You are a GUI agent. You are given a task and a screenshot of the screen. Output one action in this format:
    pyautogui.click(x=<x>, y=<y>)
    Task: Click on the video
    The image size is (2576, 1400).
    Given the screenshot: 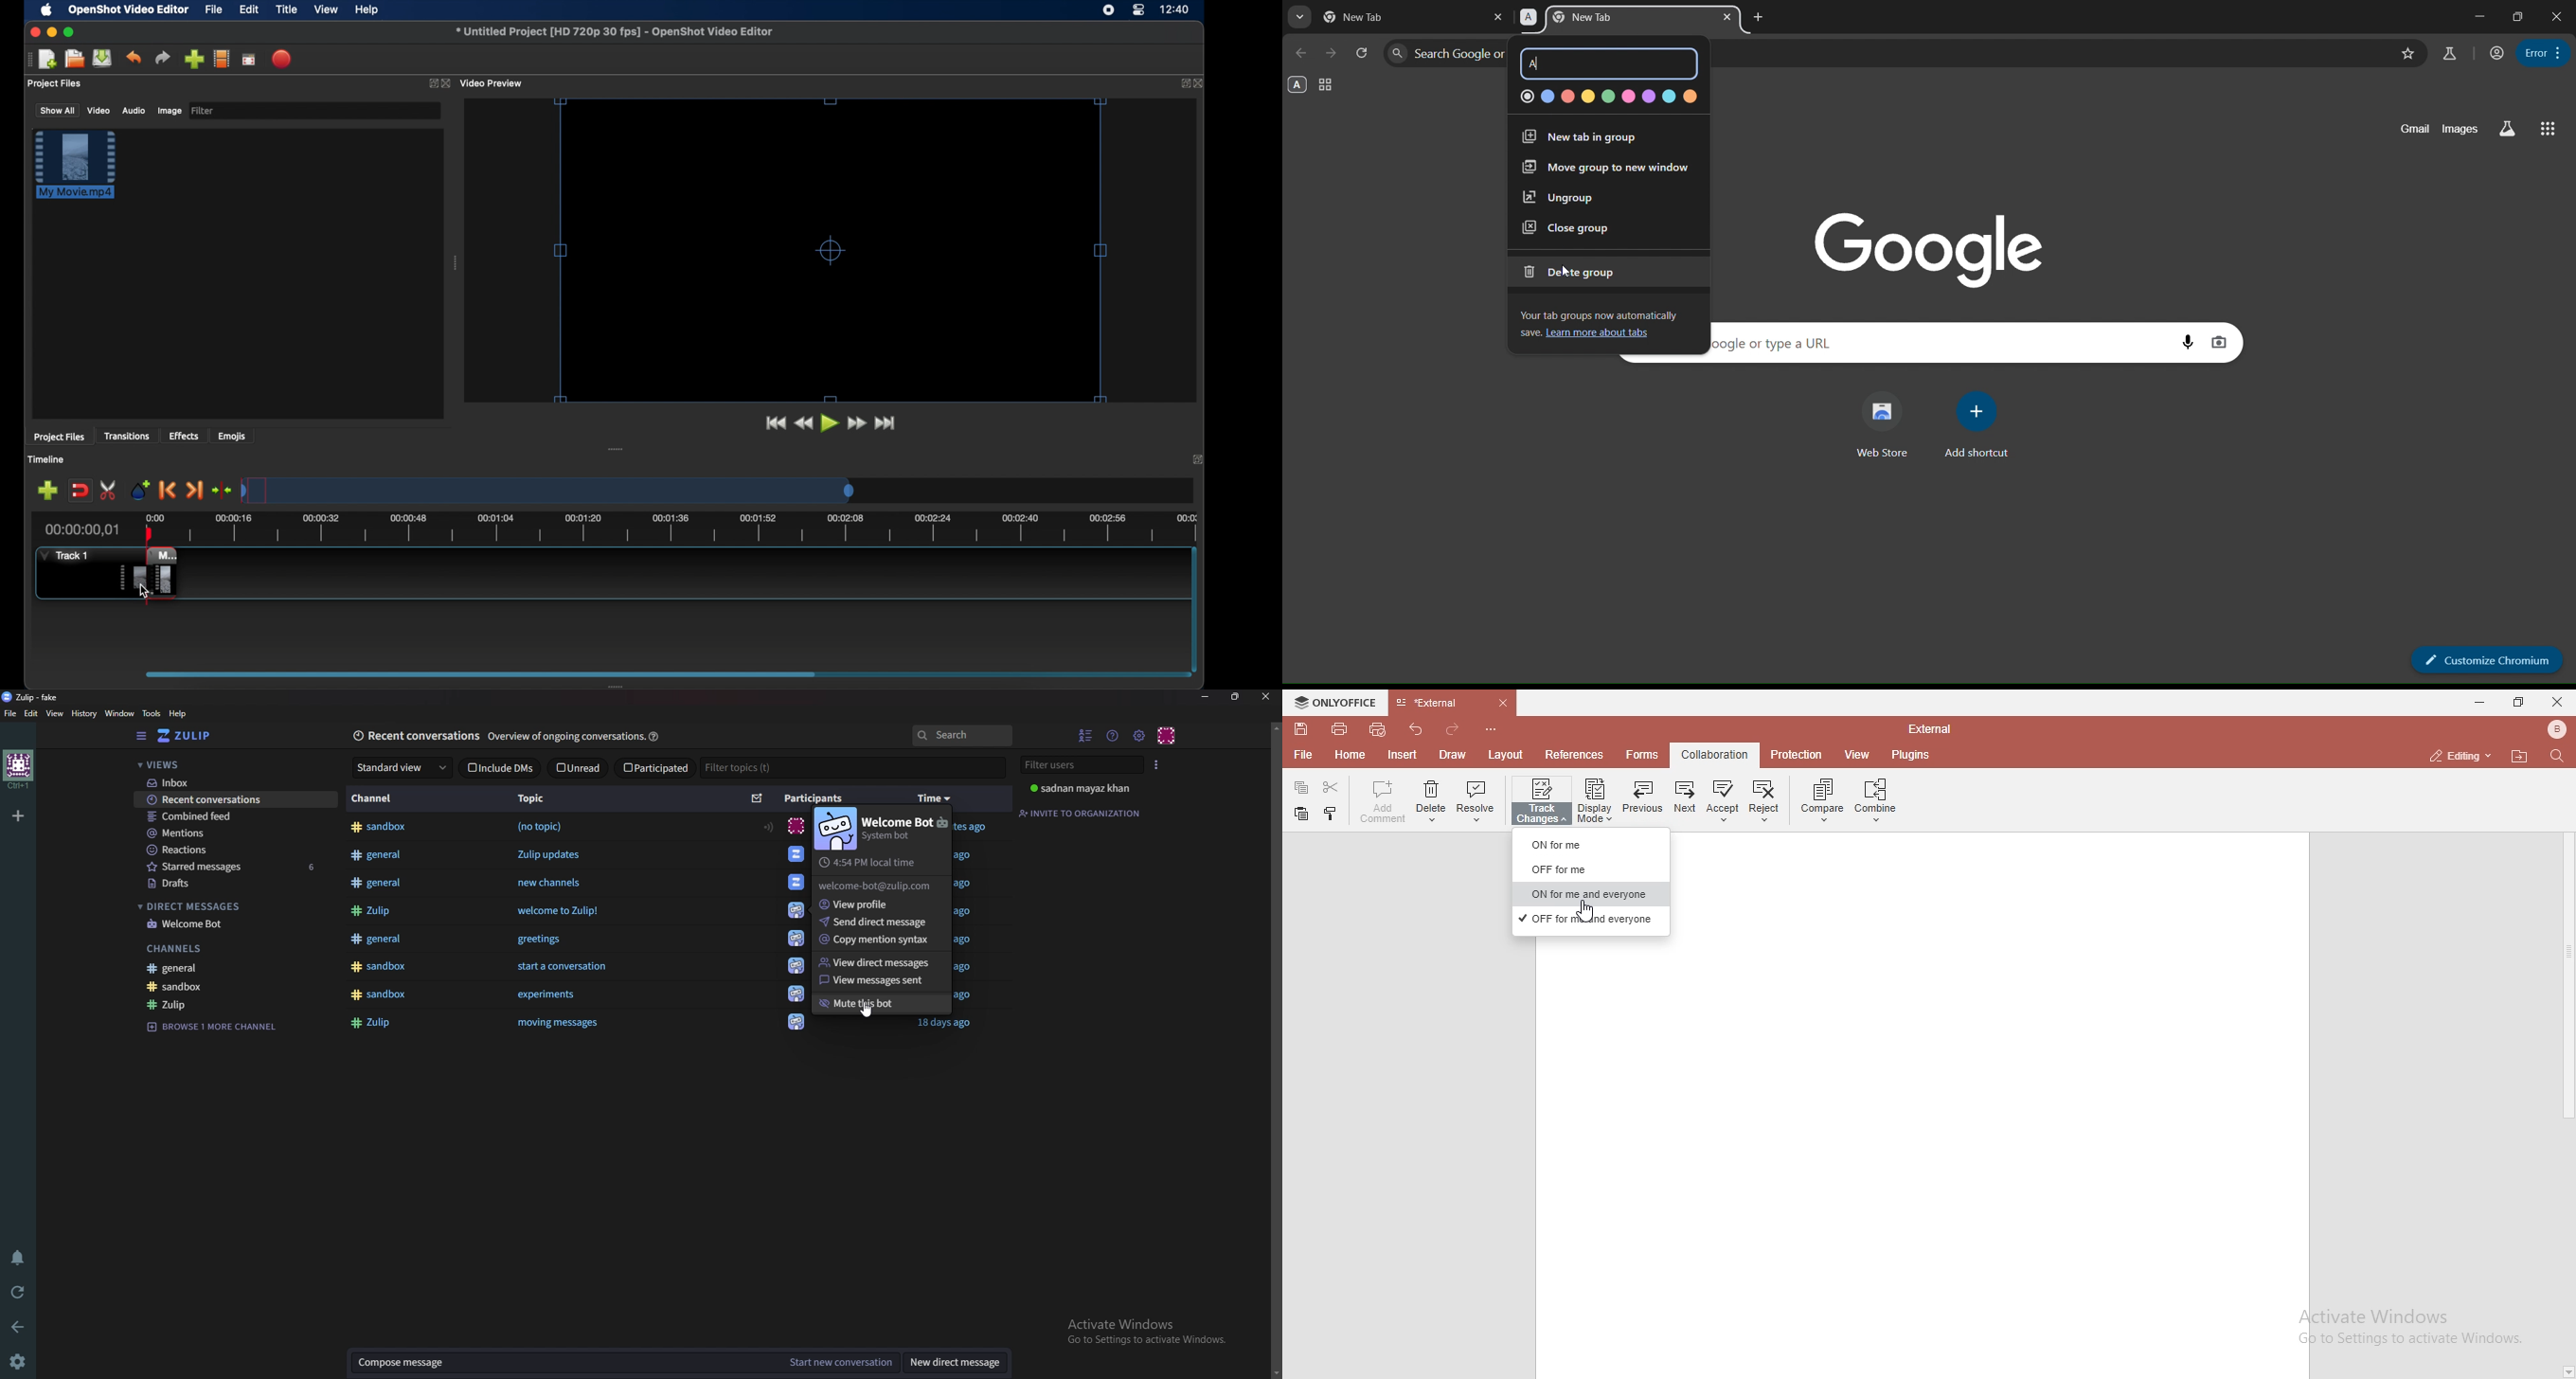 What is the action you would take?
    pyautogui.click(x=98, y=111)
    